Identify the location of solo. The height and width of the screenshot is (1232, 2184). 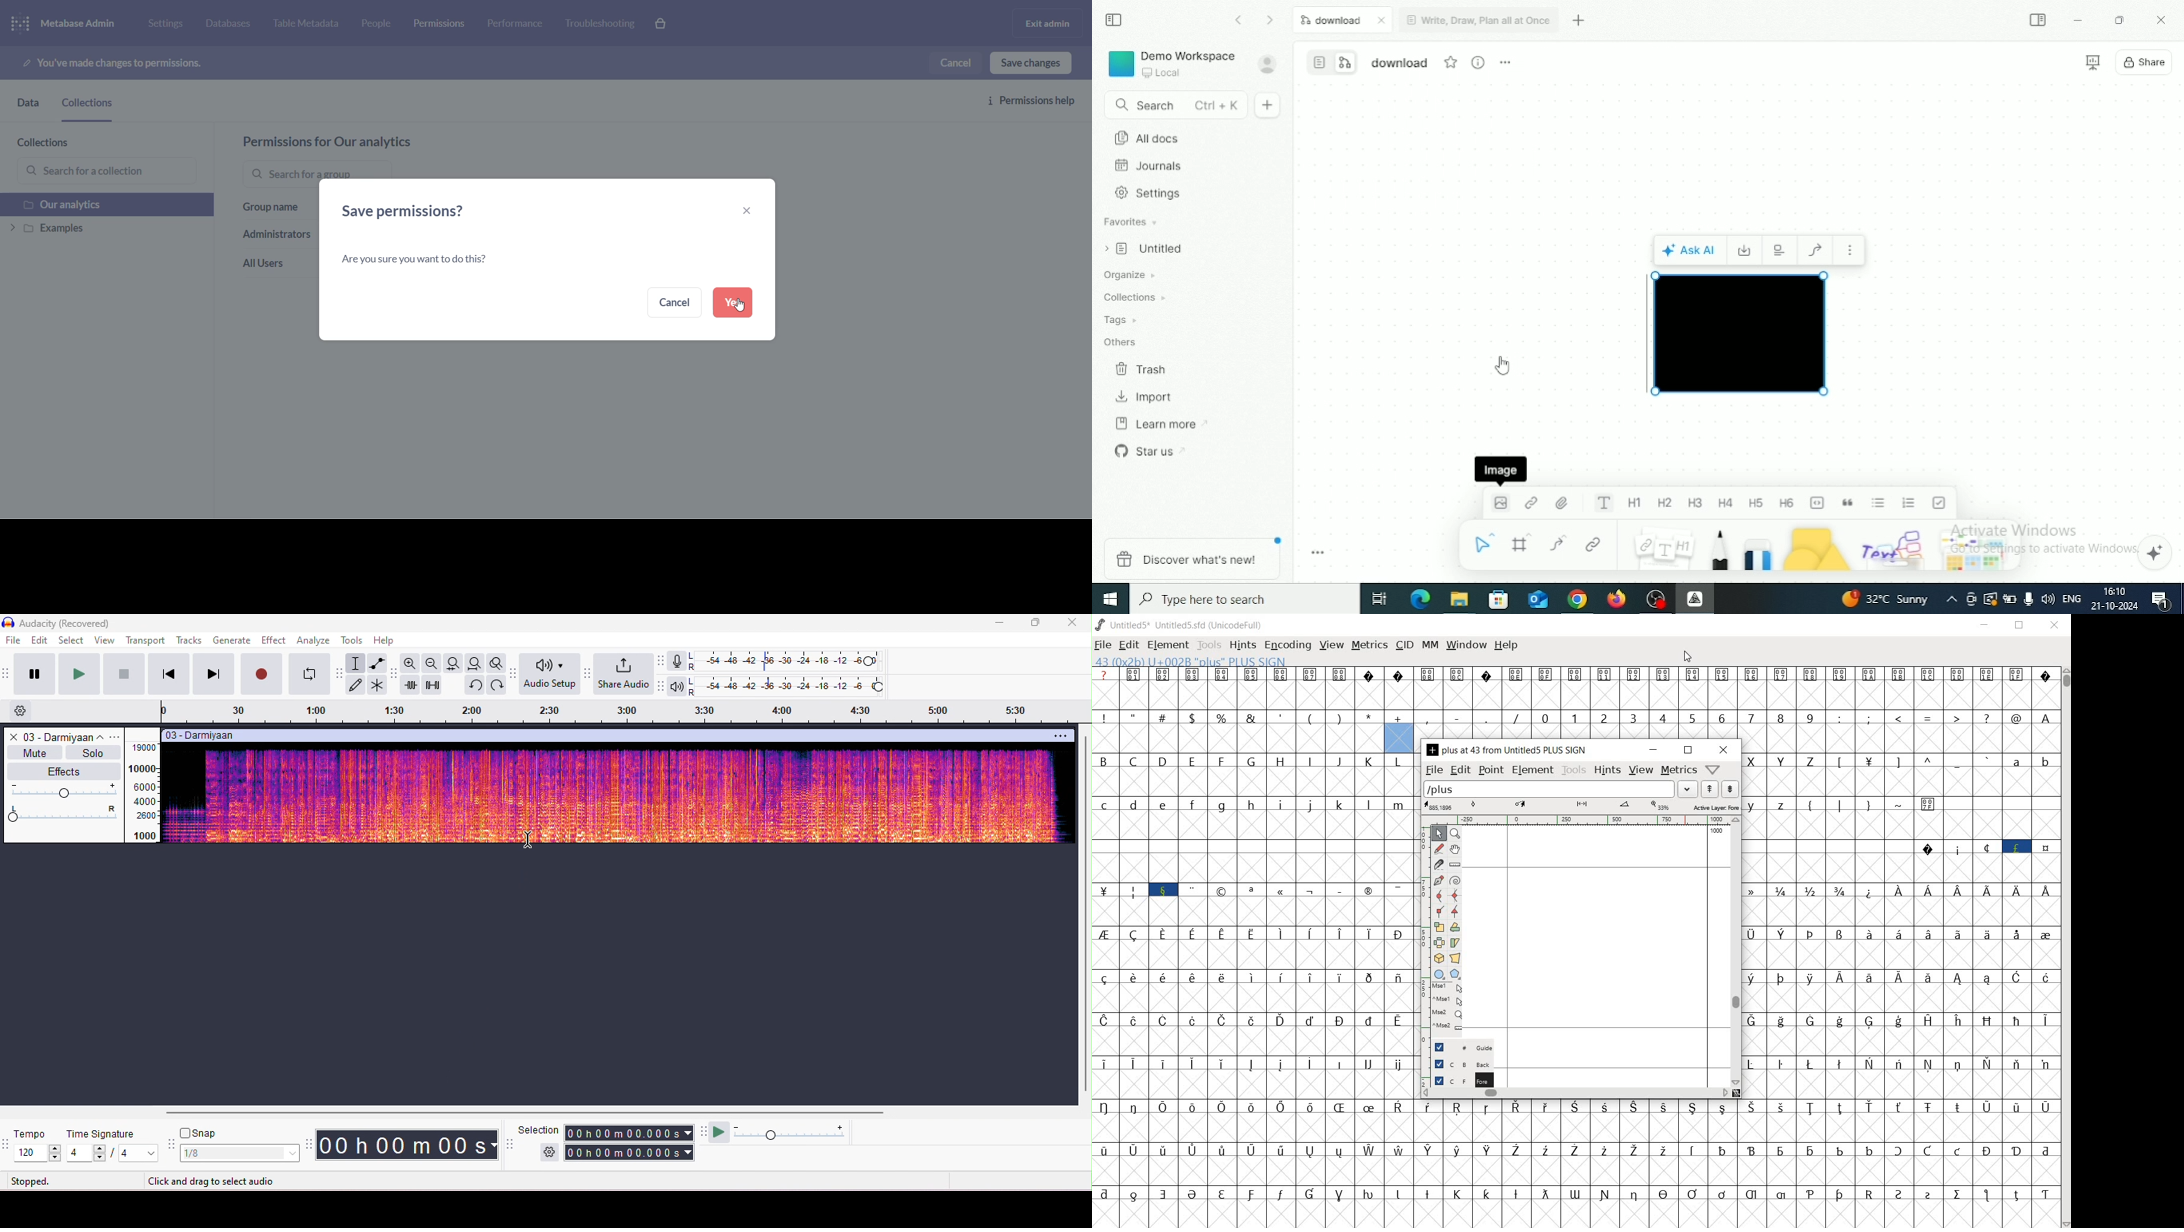
(91, 752).